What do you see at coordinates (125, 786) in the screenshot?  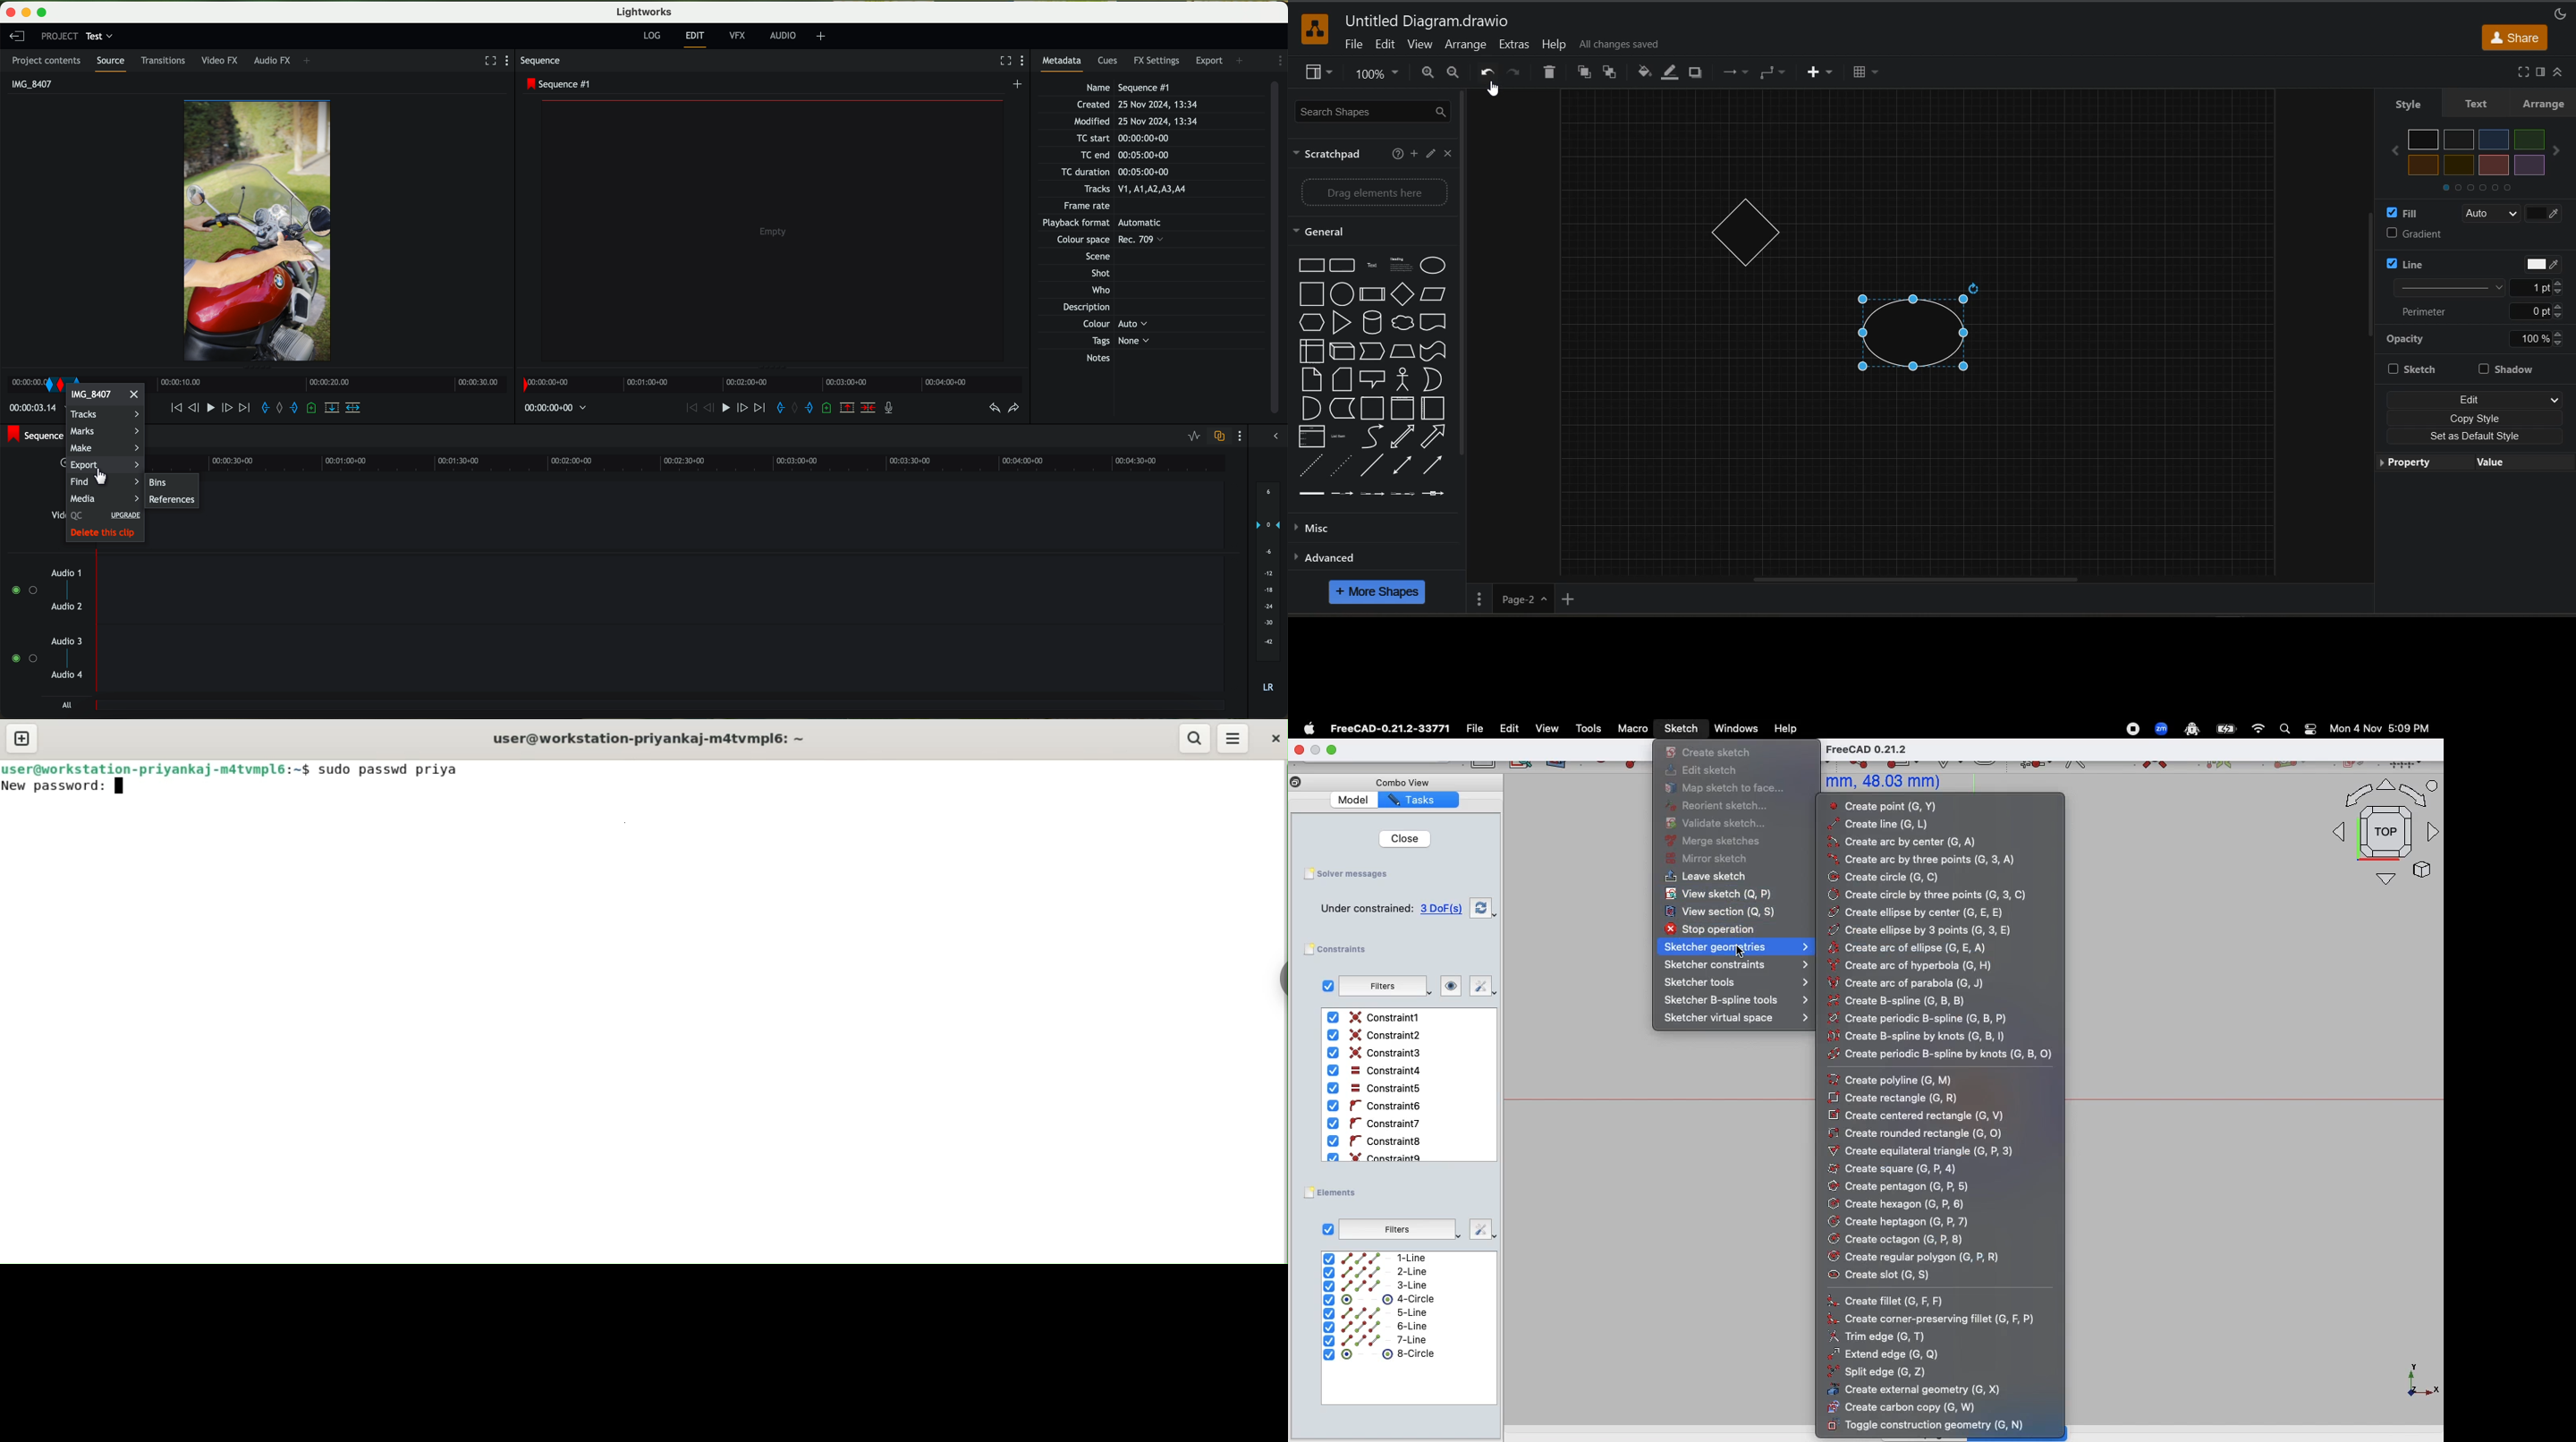 I see `text icon` at bounding box center [125, 786].